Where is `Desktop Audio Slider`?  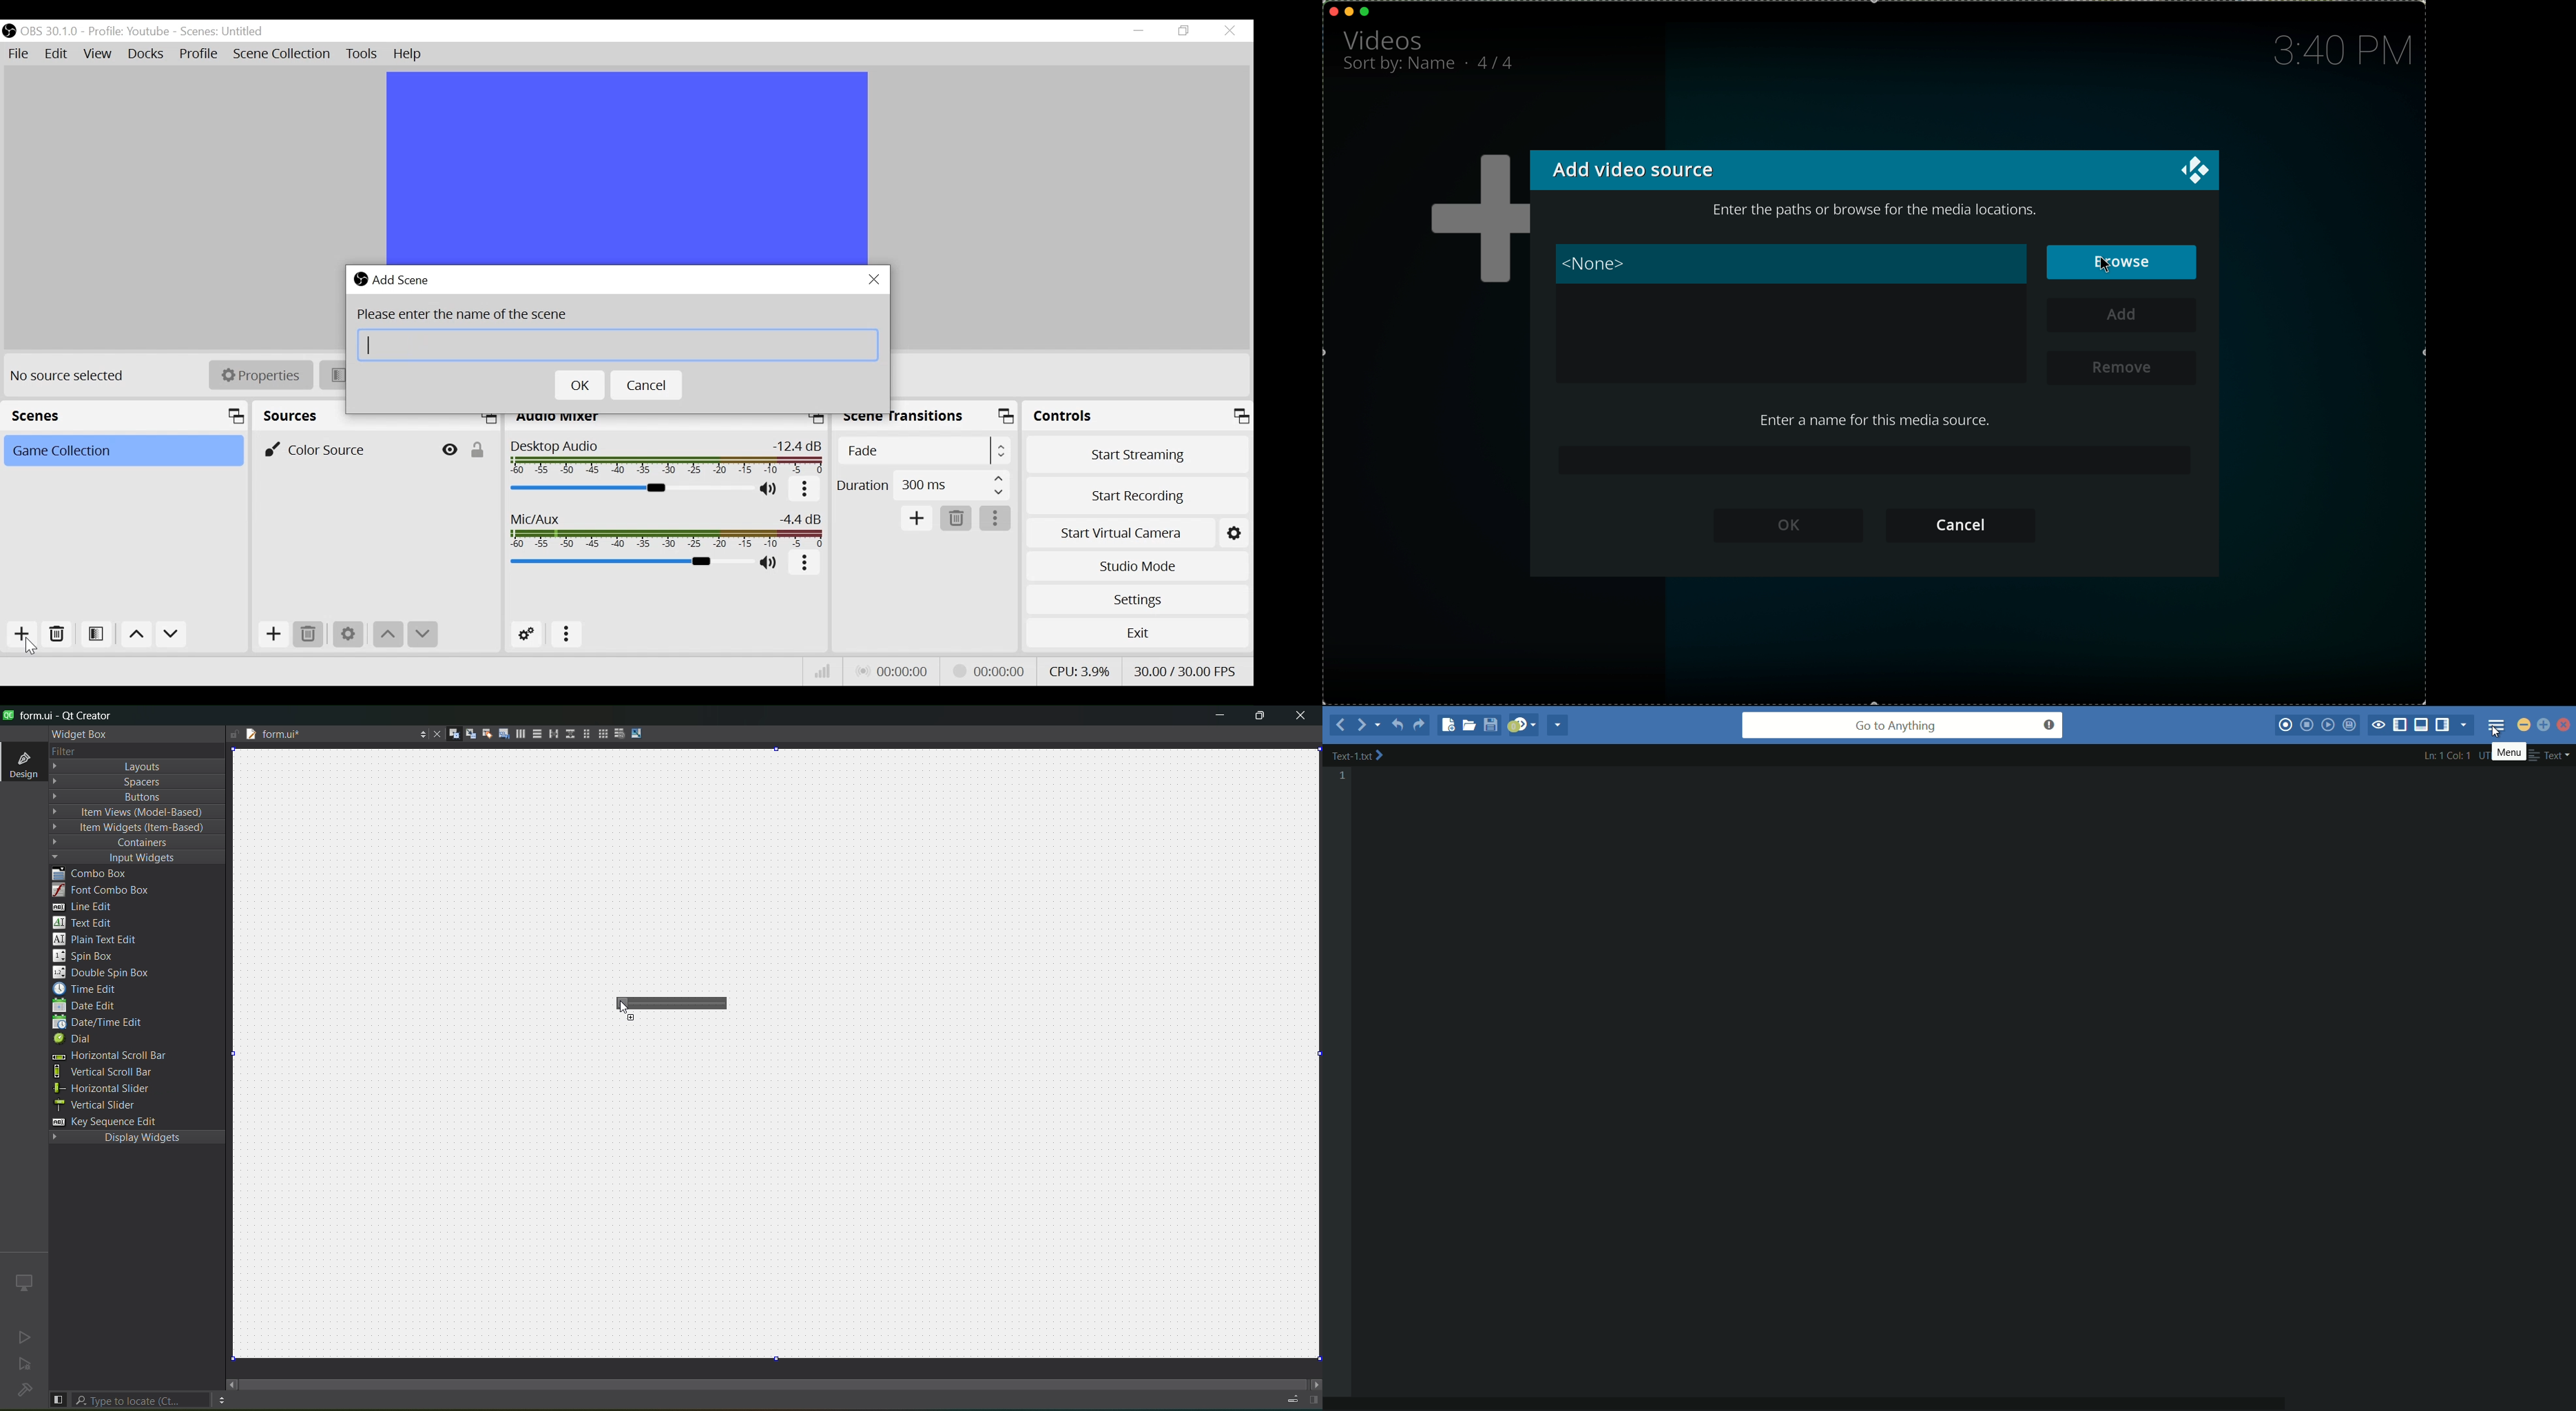
Desktop Audio Slider is located at coordinates (633, 489).